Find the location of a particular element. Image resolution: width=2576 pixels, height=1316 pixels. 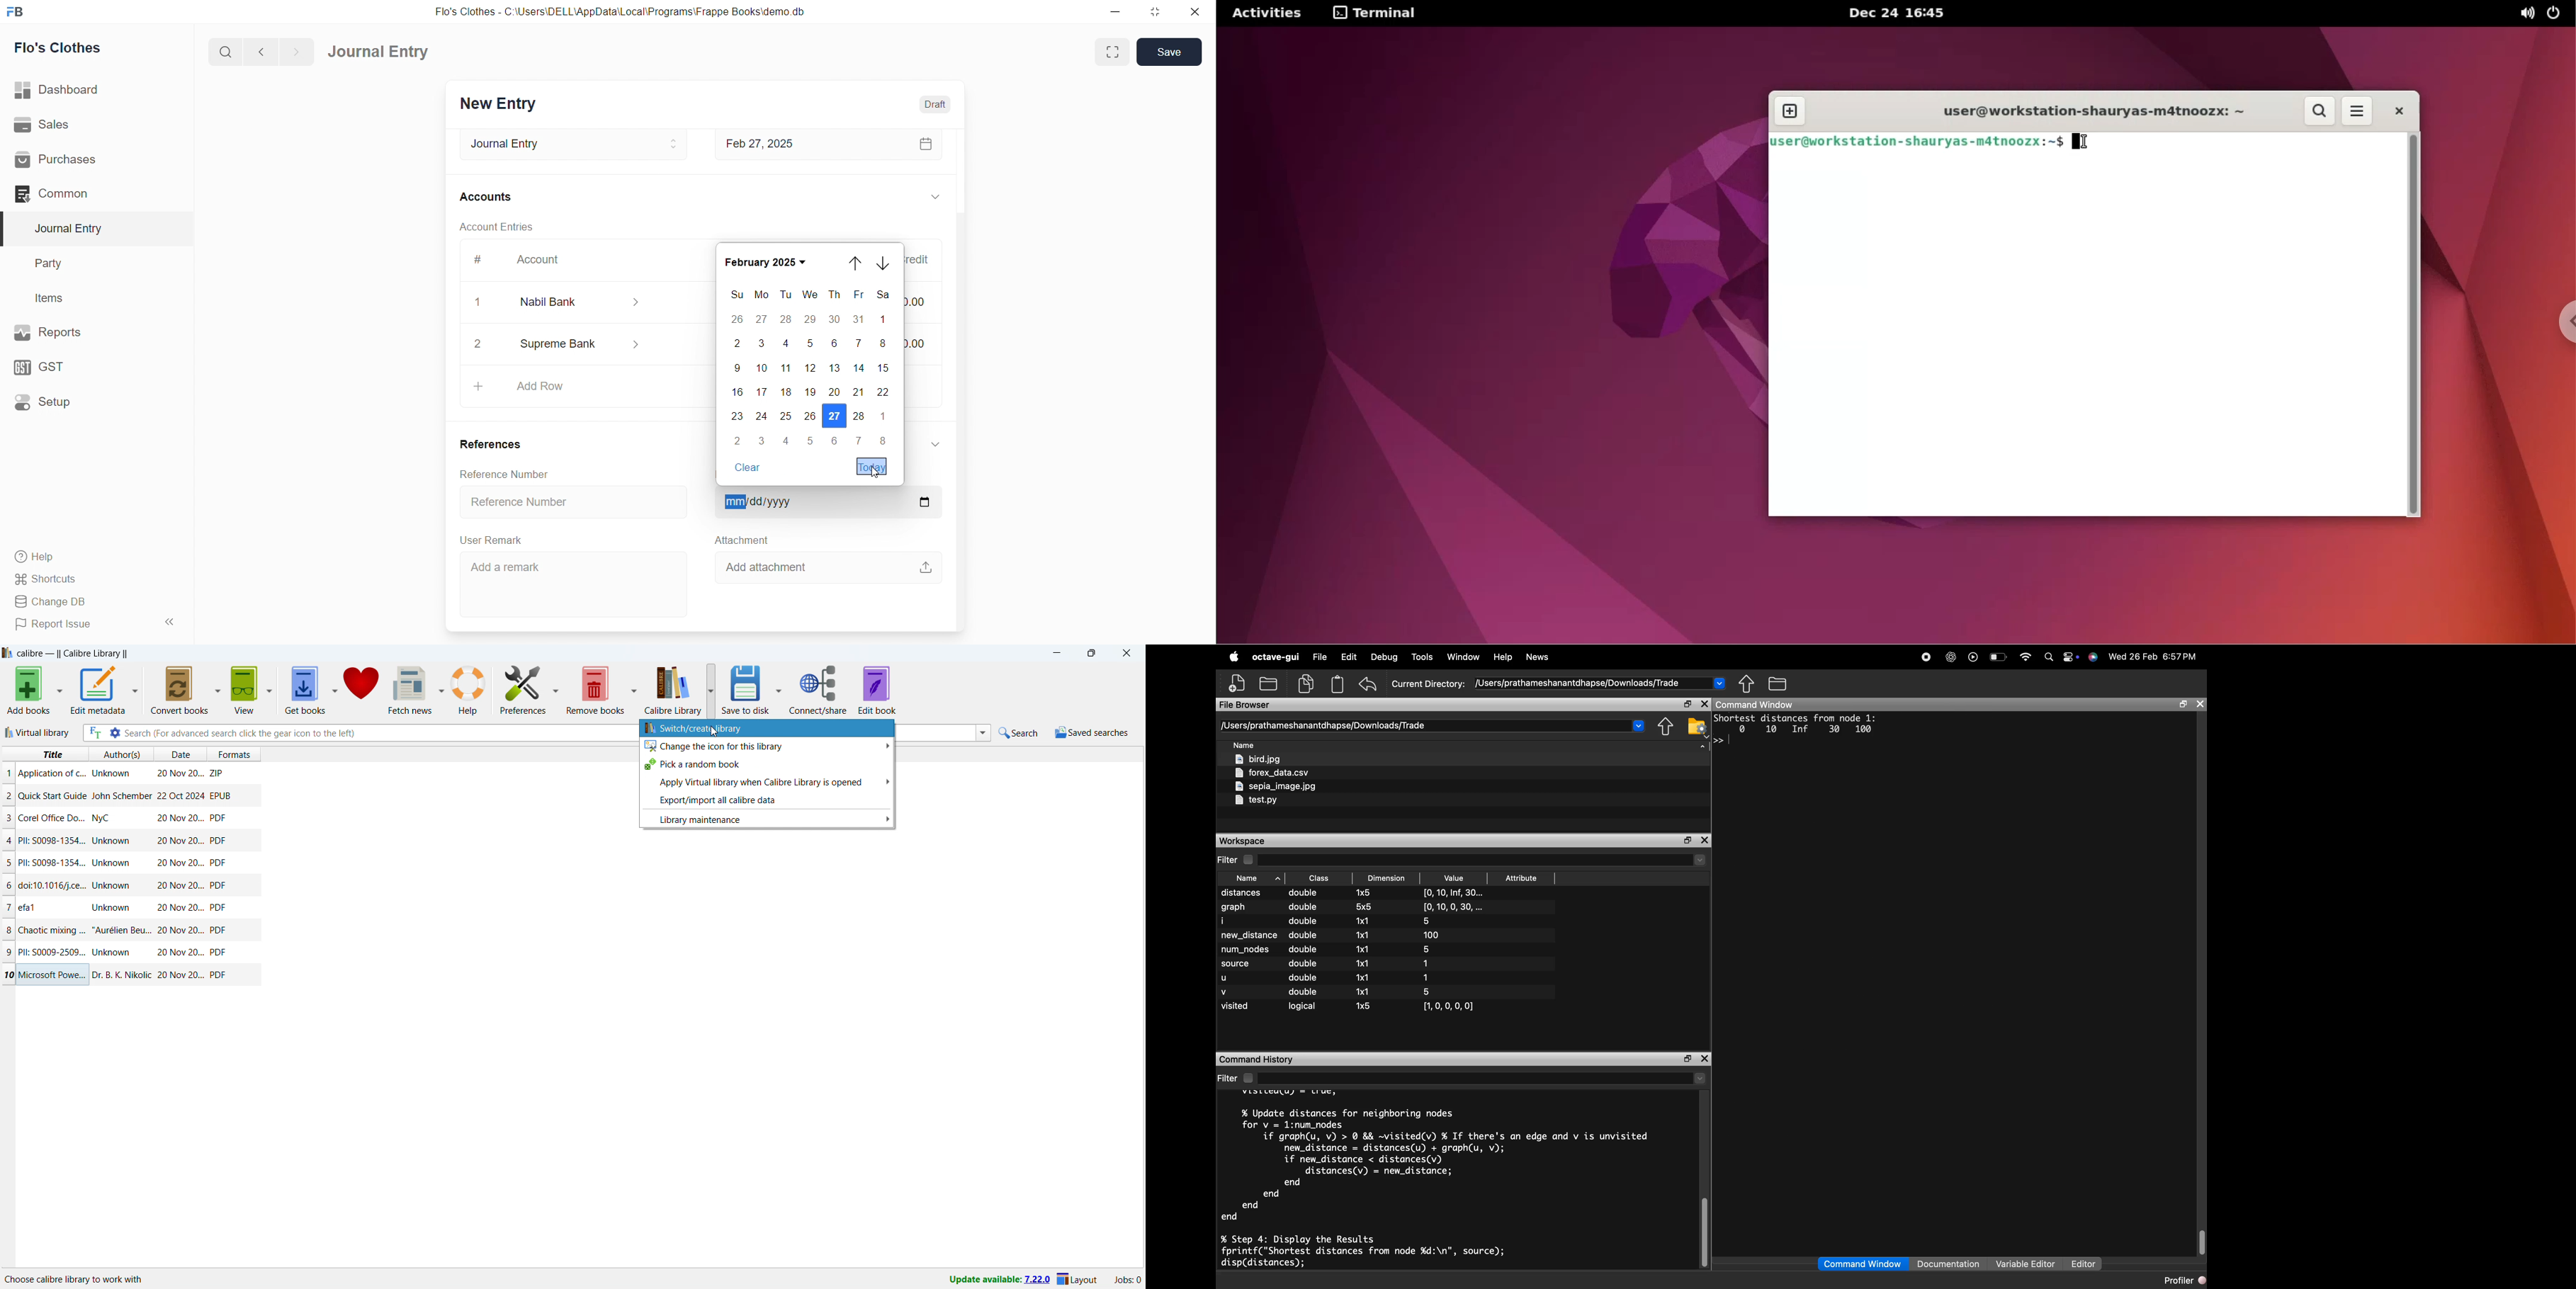

Location is located at coordinates (132, 1280).